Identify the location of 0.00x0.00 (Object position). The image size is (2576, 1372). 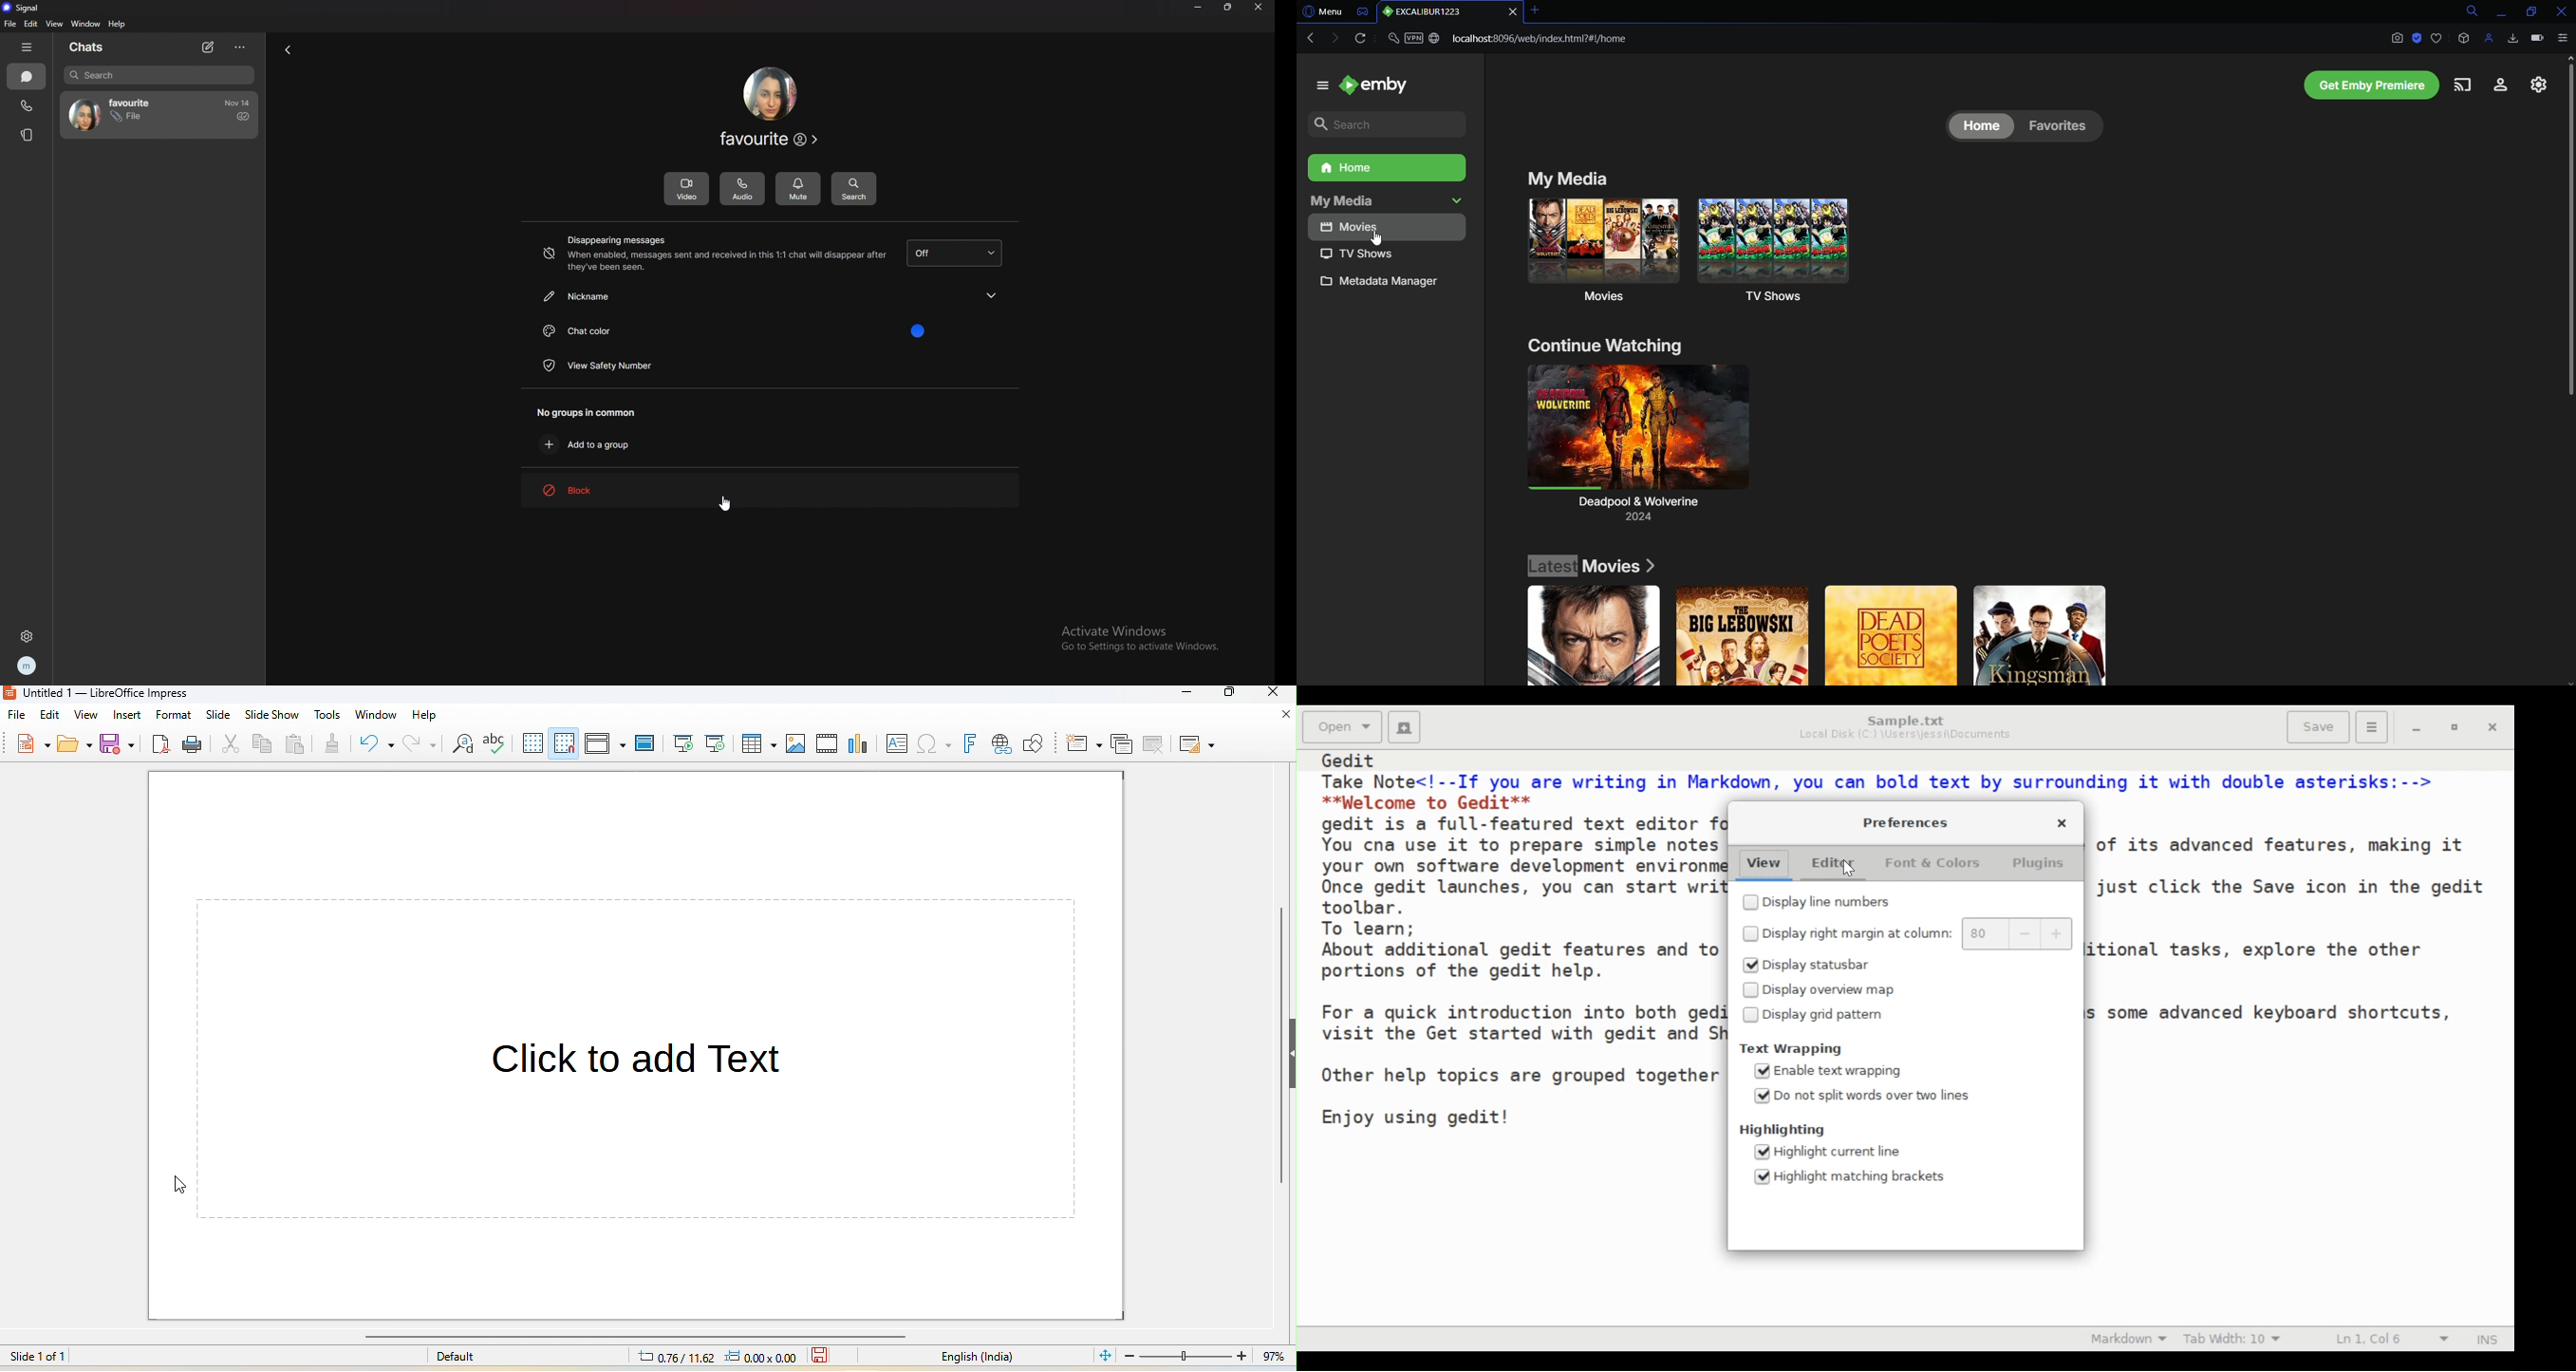
(761, 1360).